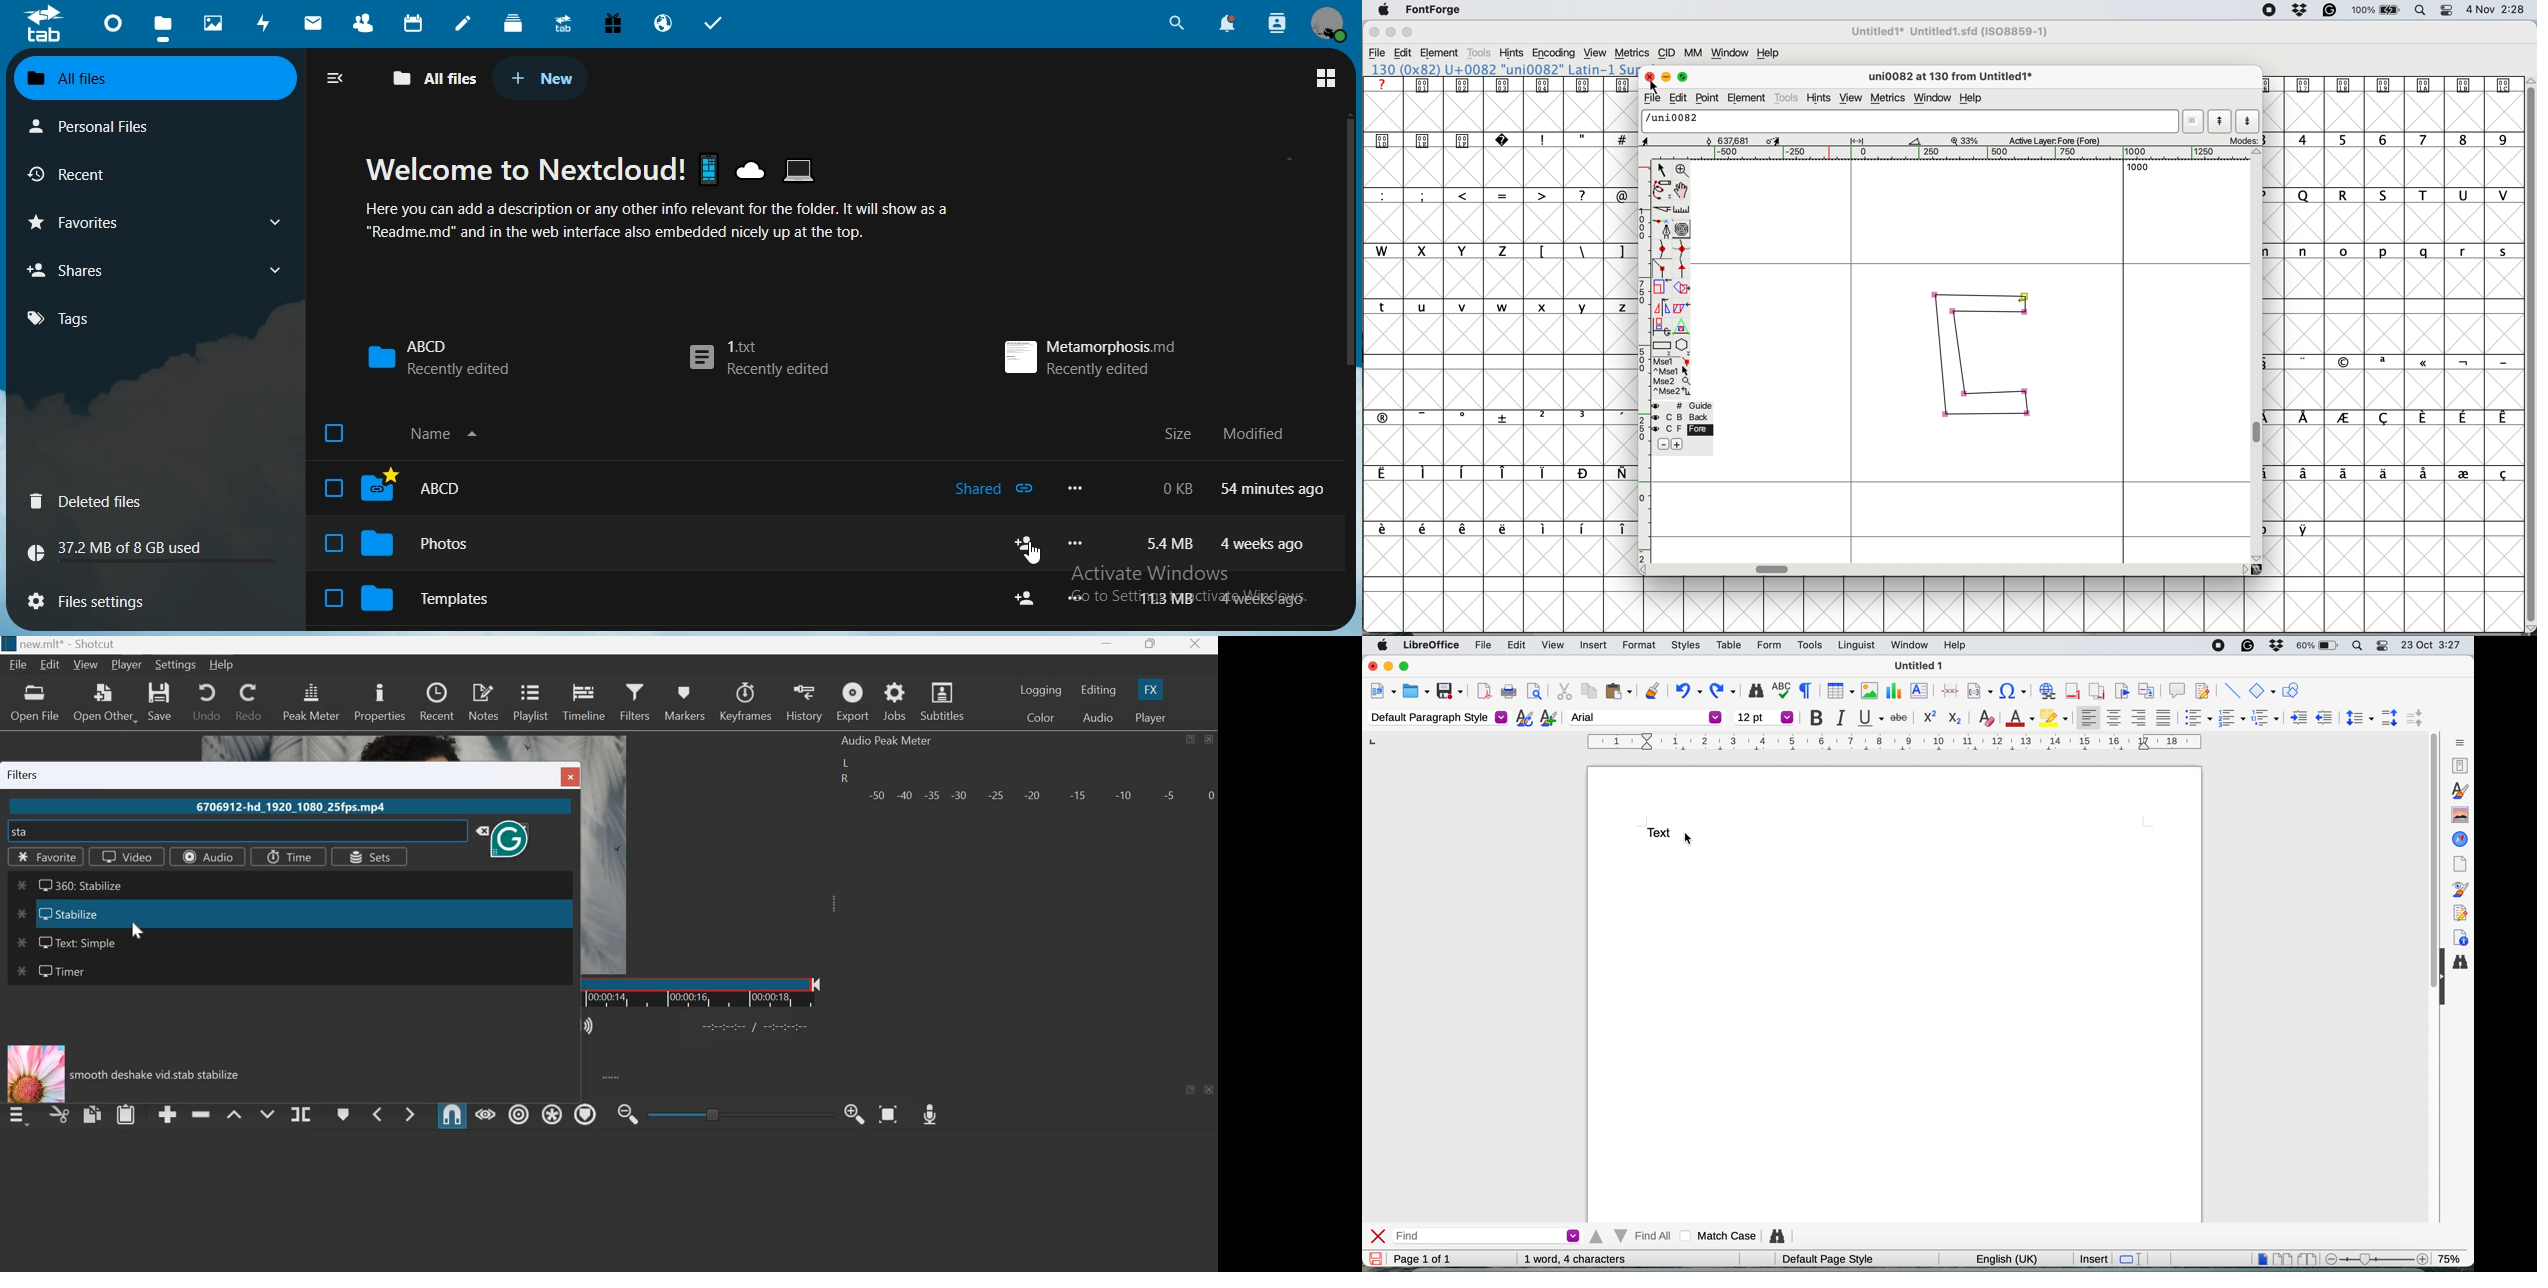 This screenshot has height=1288, width=2548. What do you see at coordinates (375, 1113) in the screenshot?
I see `Previous Marker` at bounding box center [375, 1113].